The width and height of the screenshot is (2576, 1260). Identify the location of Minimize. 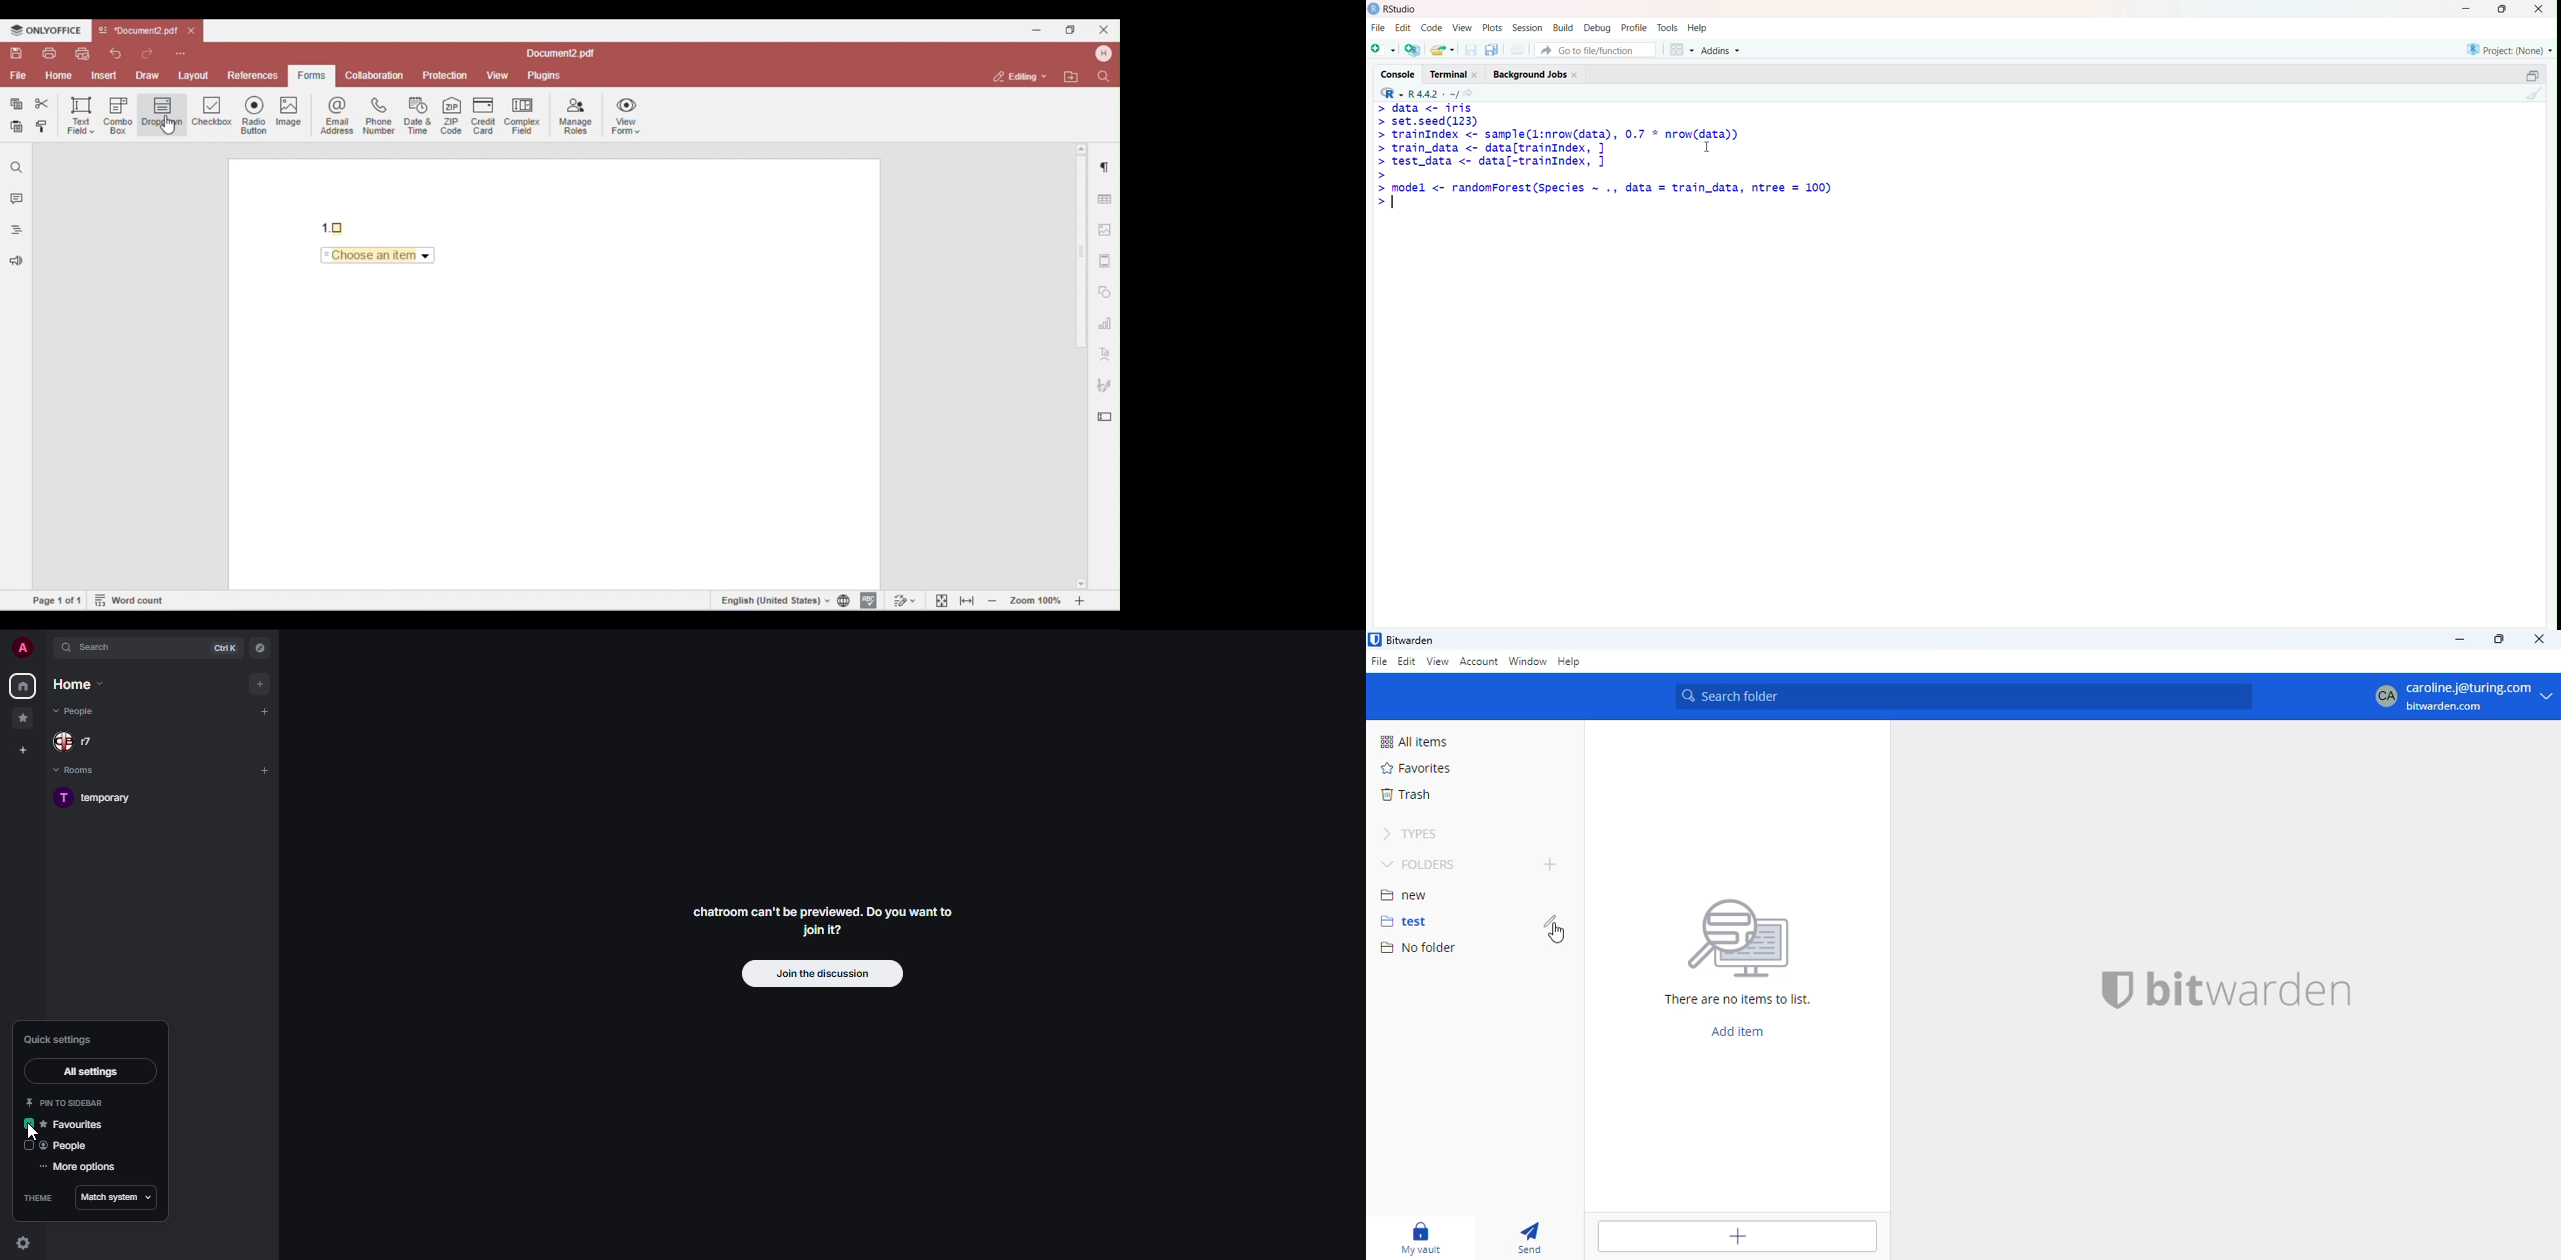
(2468, 8).